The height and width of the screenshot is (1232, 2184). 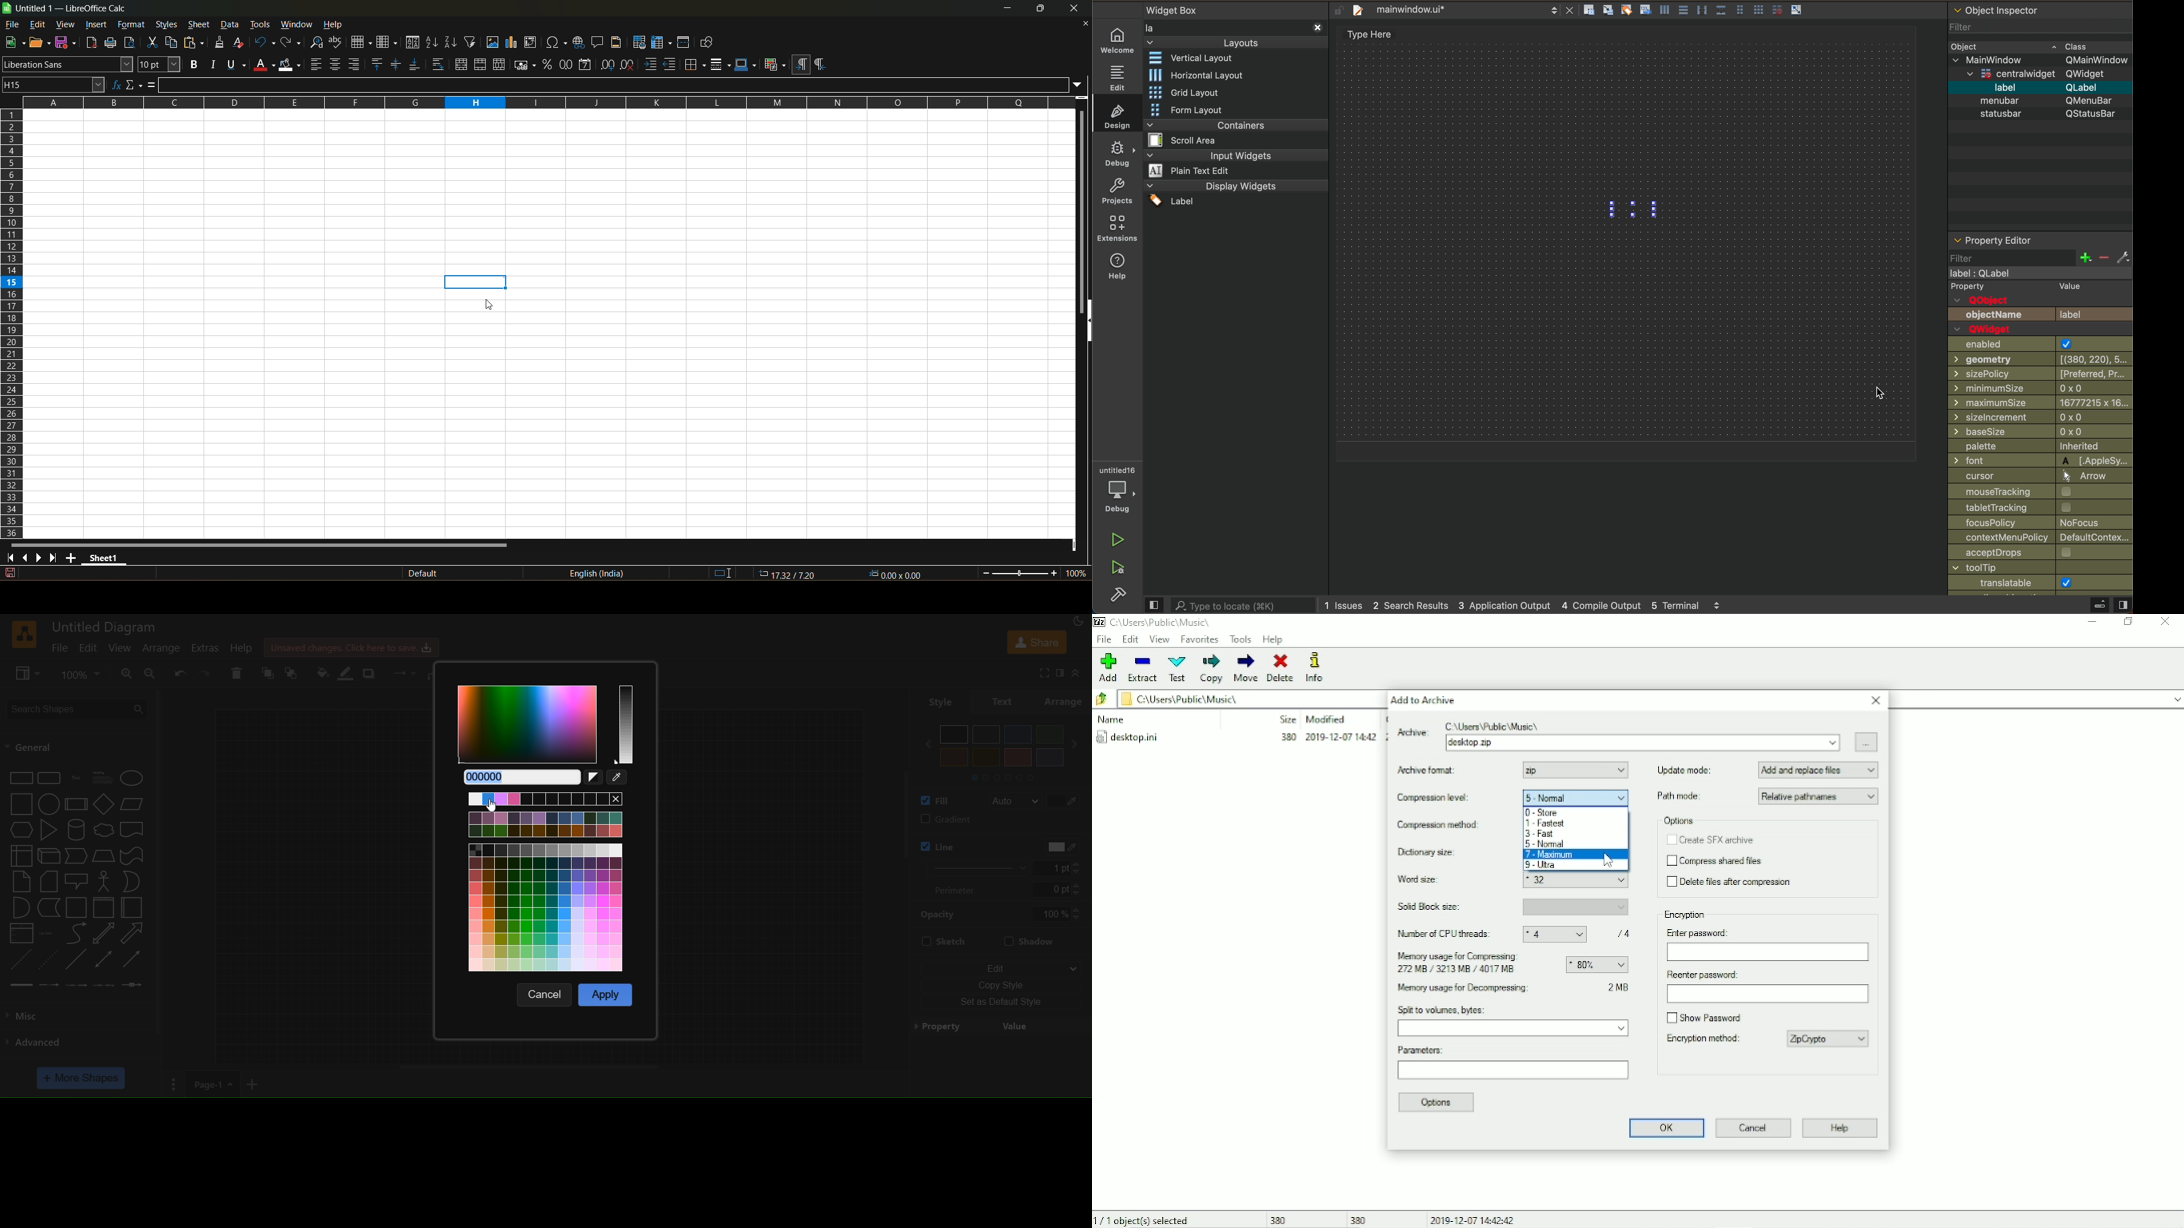 I want to click on sort descending, so click(x=452, y=43).